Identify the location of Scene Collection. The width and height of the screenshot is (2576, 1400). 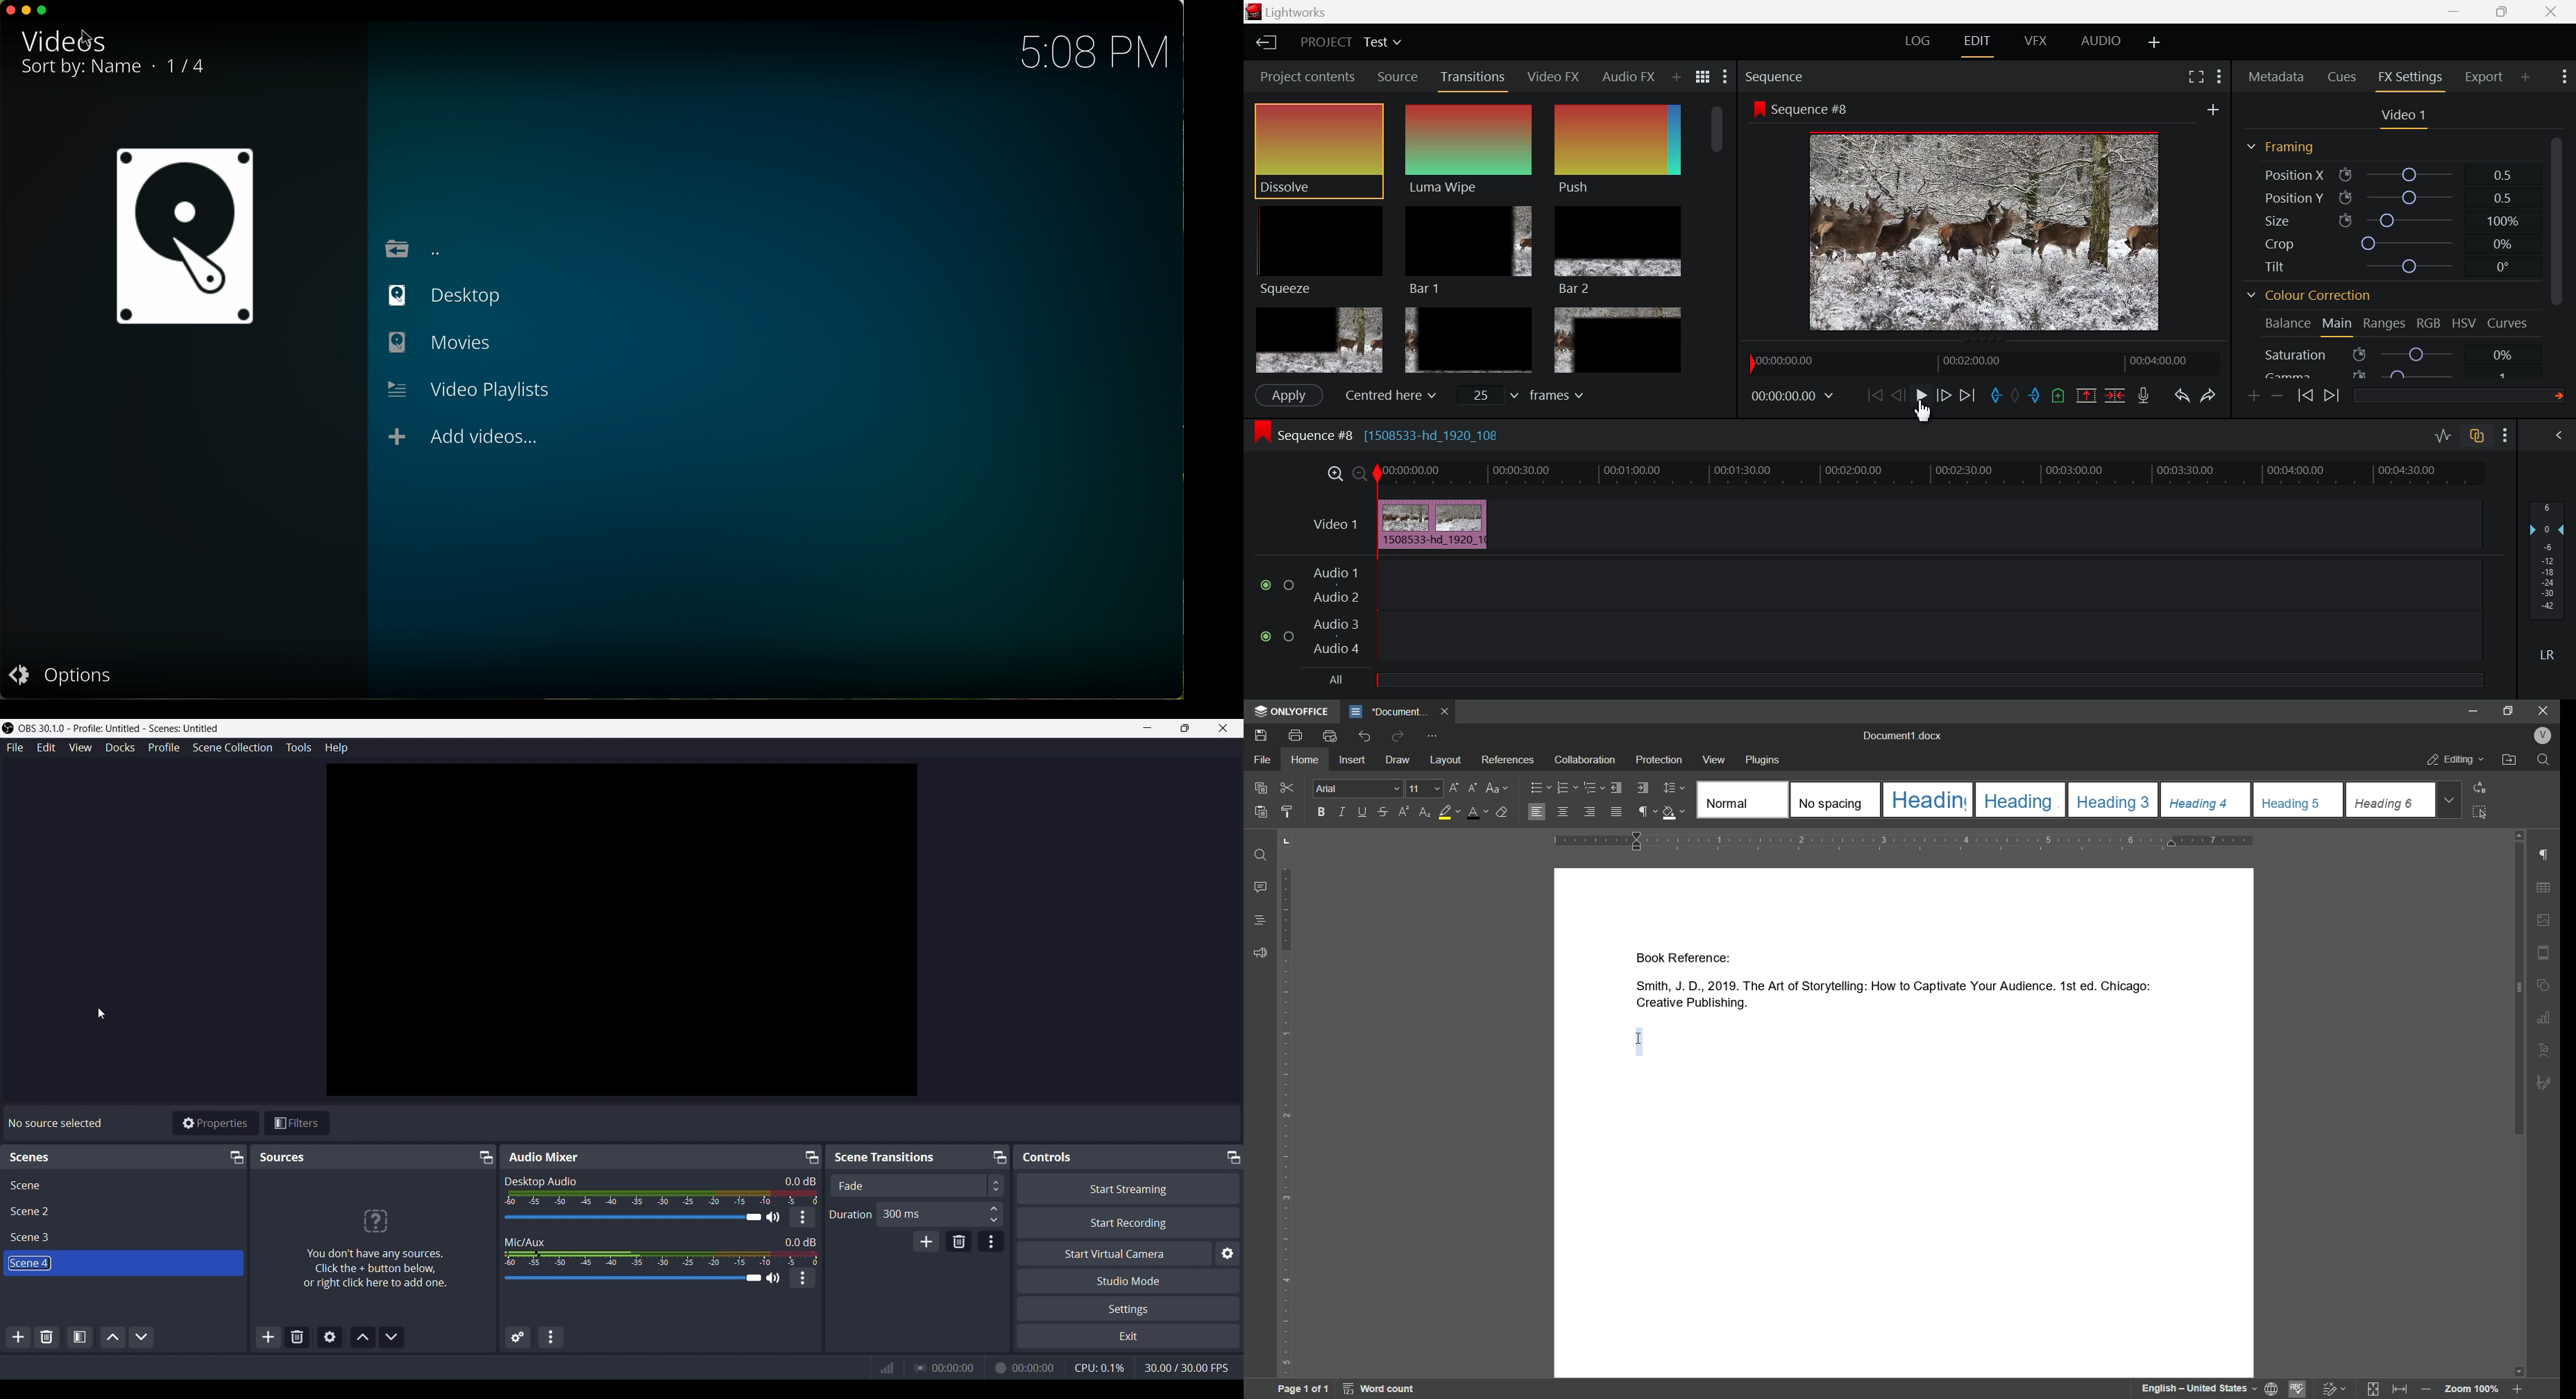
(233, 747).